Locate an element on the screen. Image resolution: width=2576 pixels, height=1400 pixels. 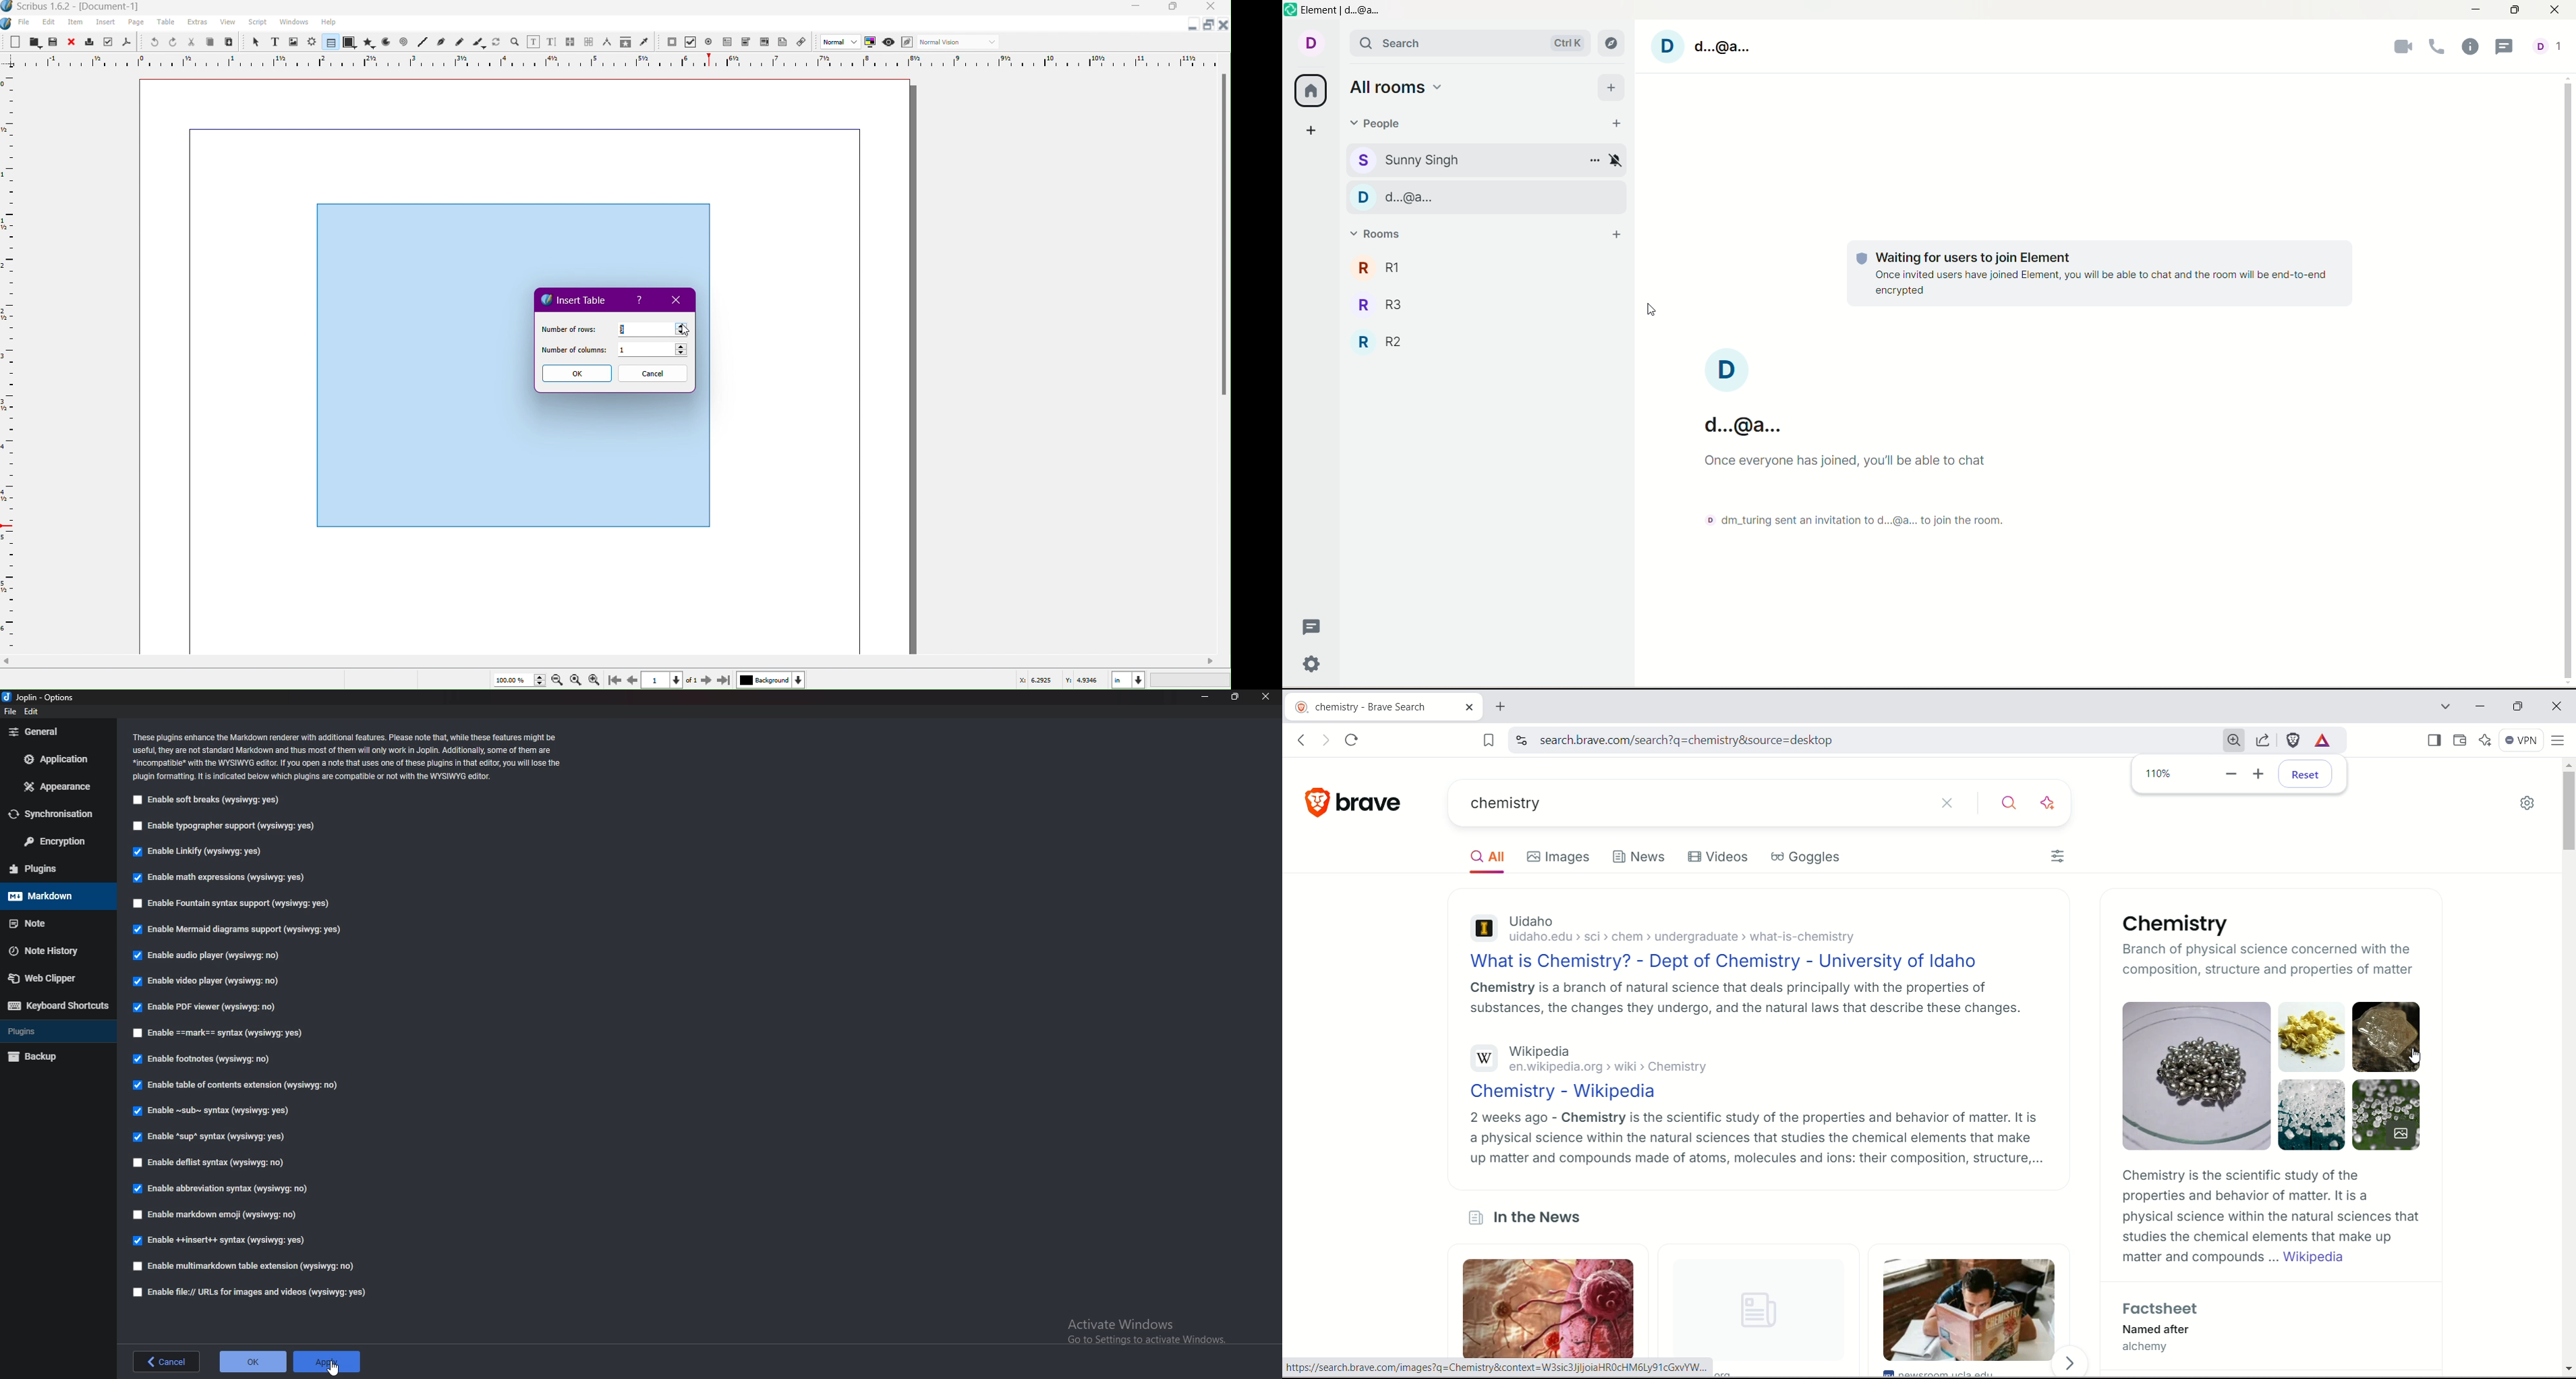
R3 is located at coordinates (1486, 304).